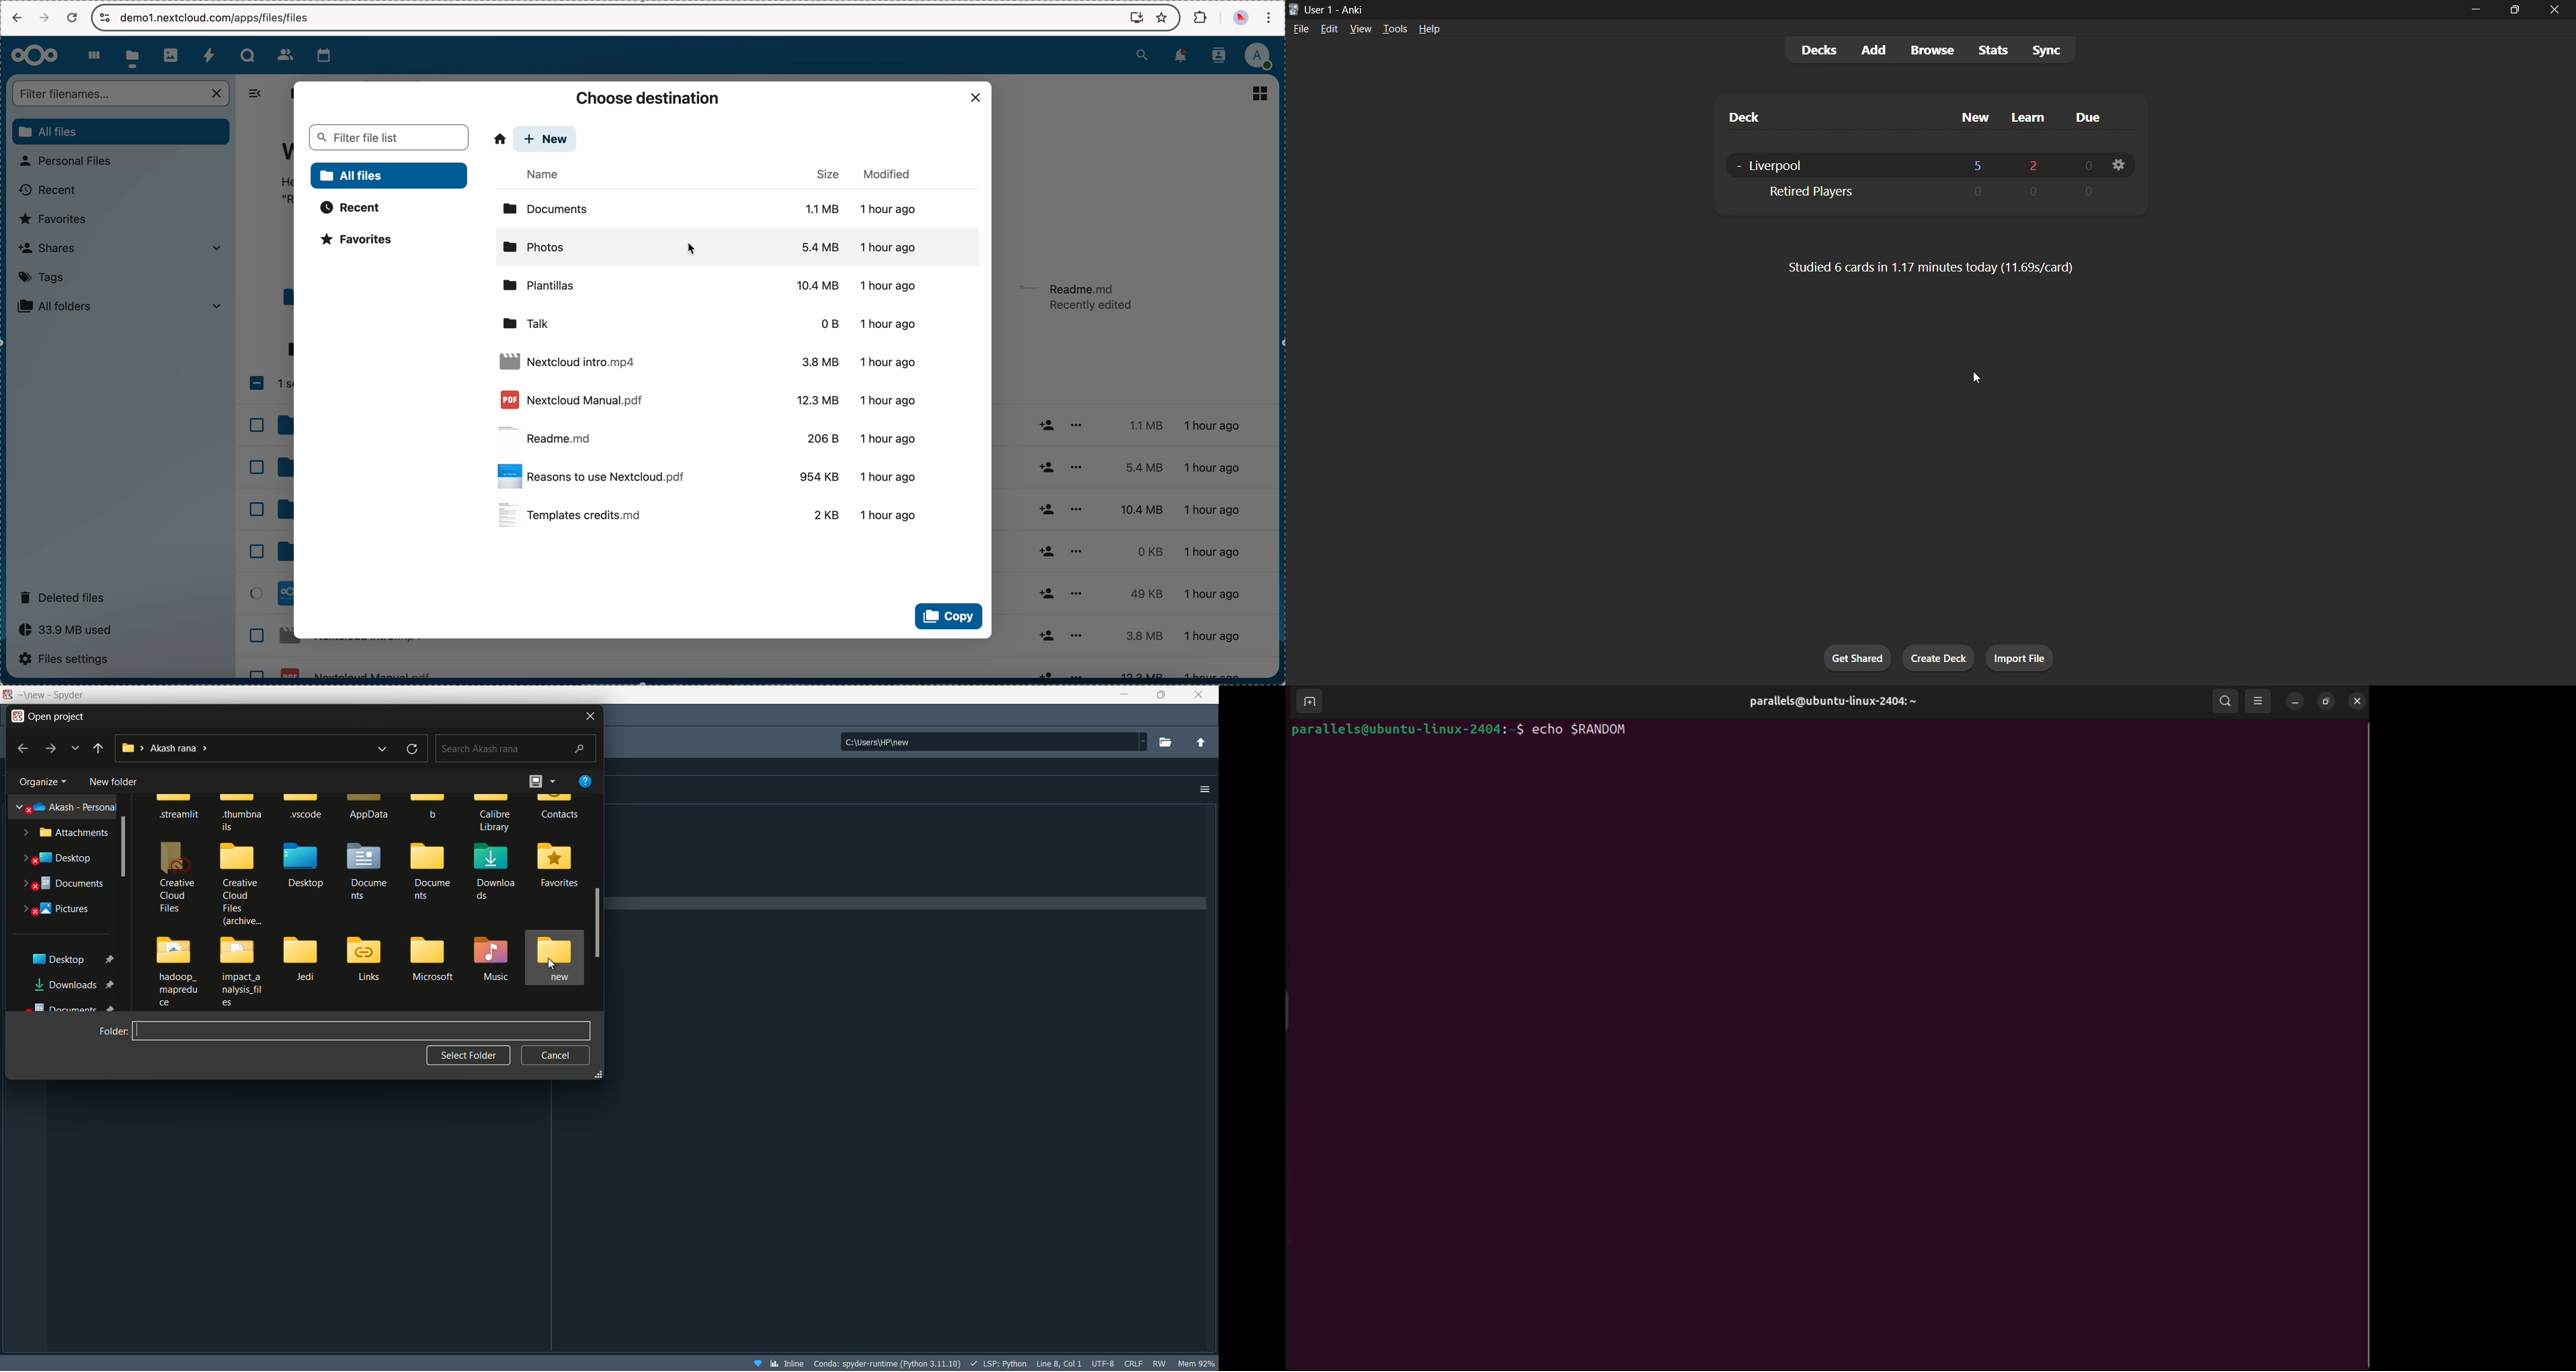 The width and height of the screenshot is (2576, 1372). I want to click on create deck, so click(1939, 656).